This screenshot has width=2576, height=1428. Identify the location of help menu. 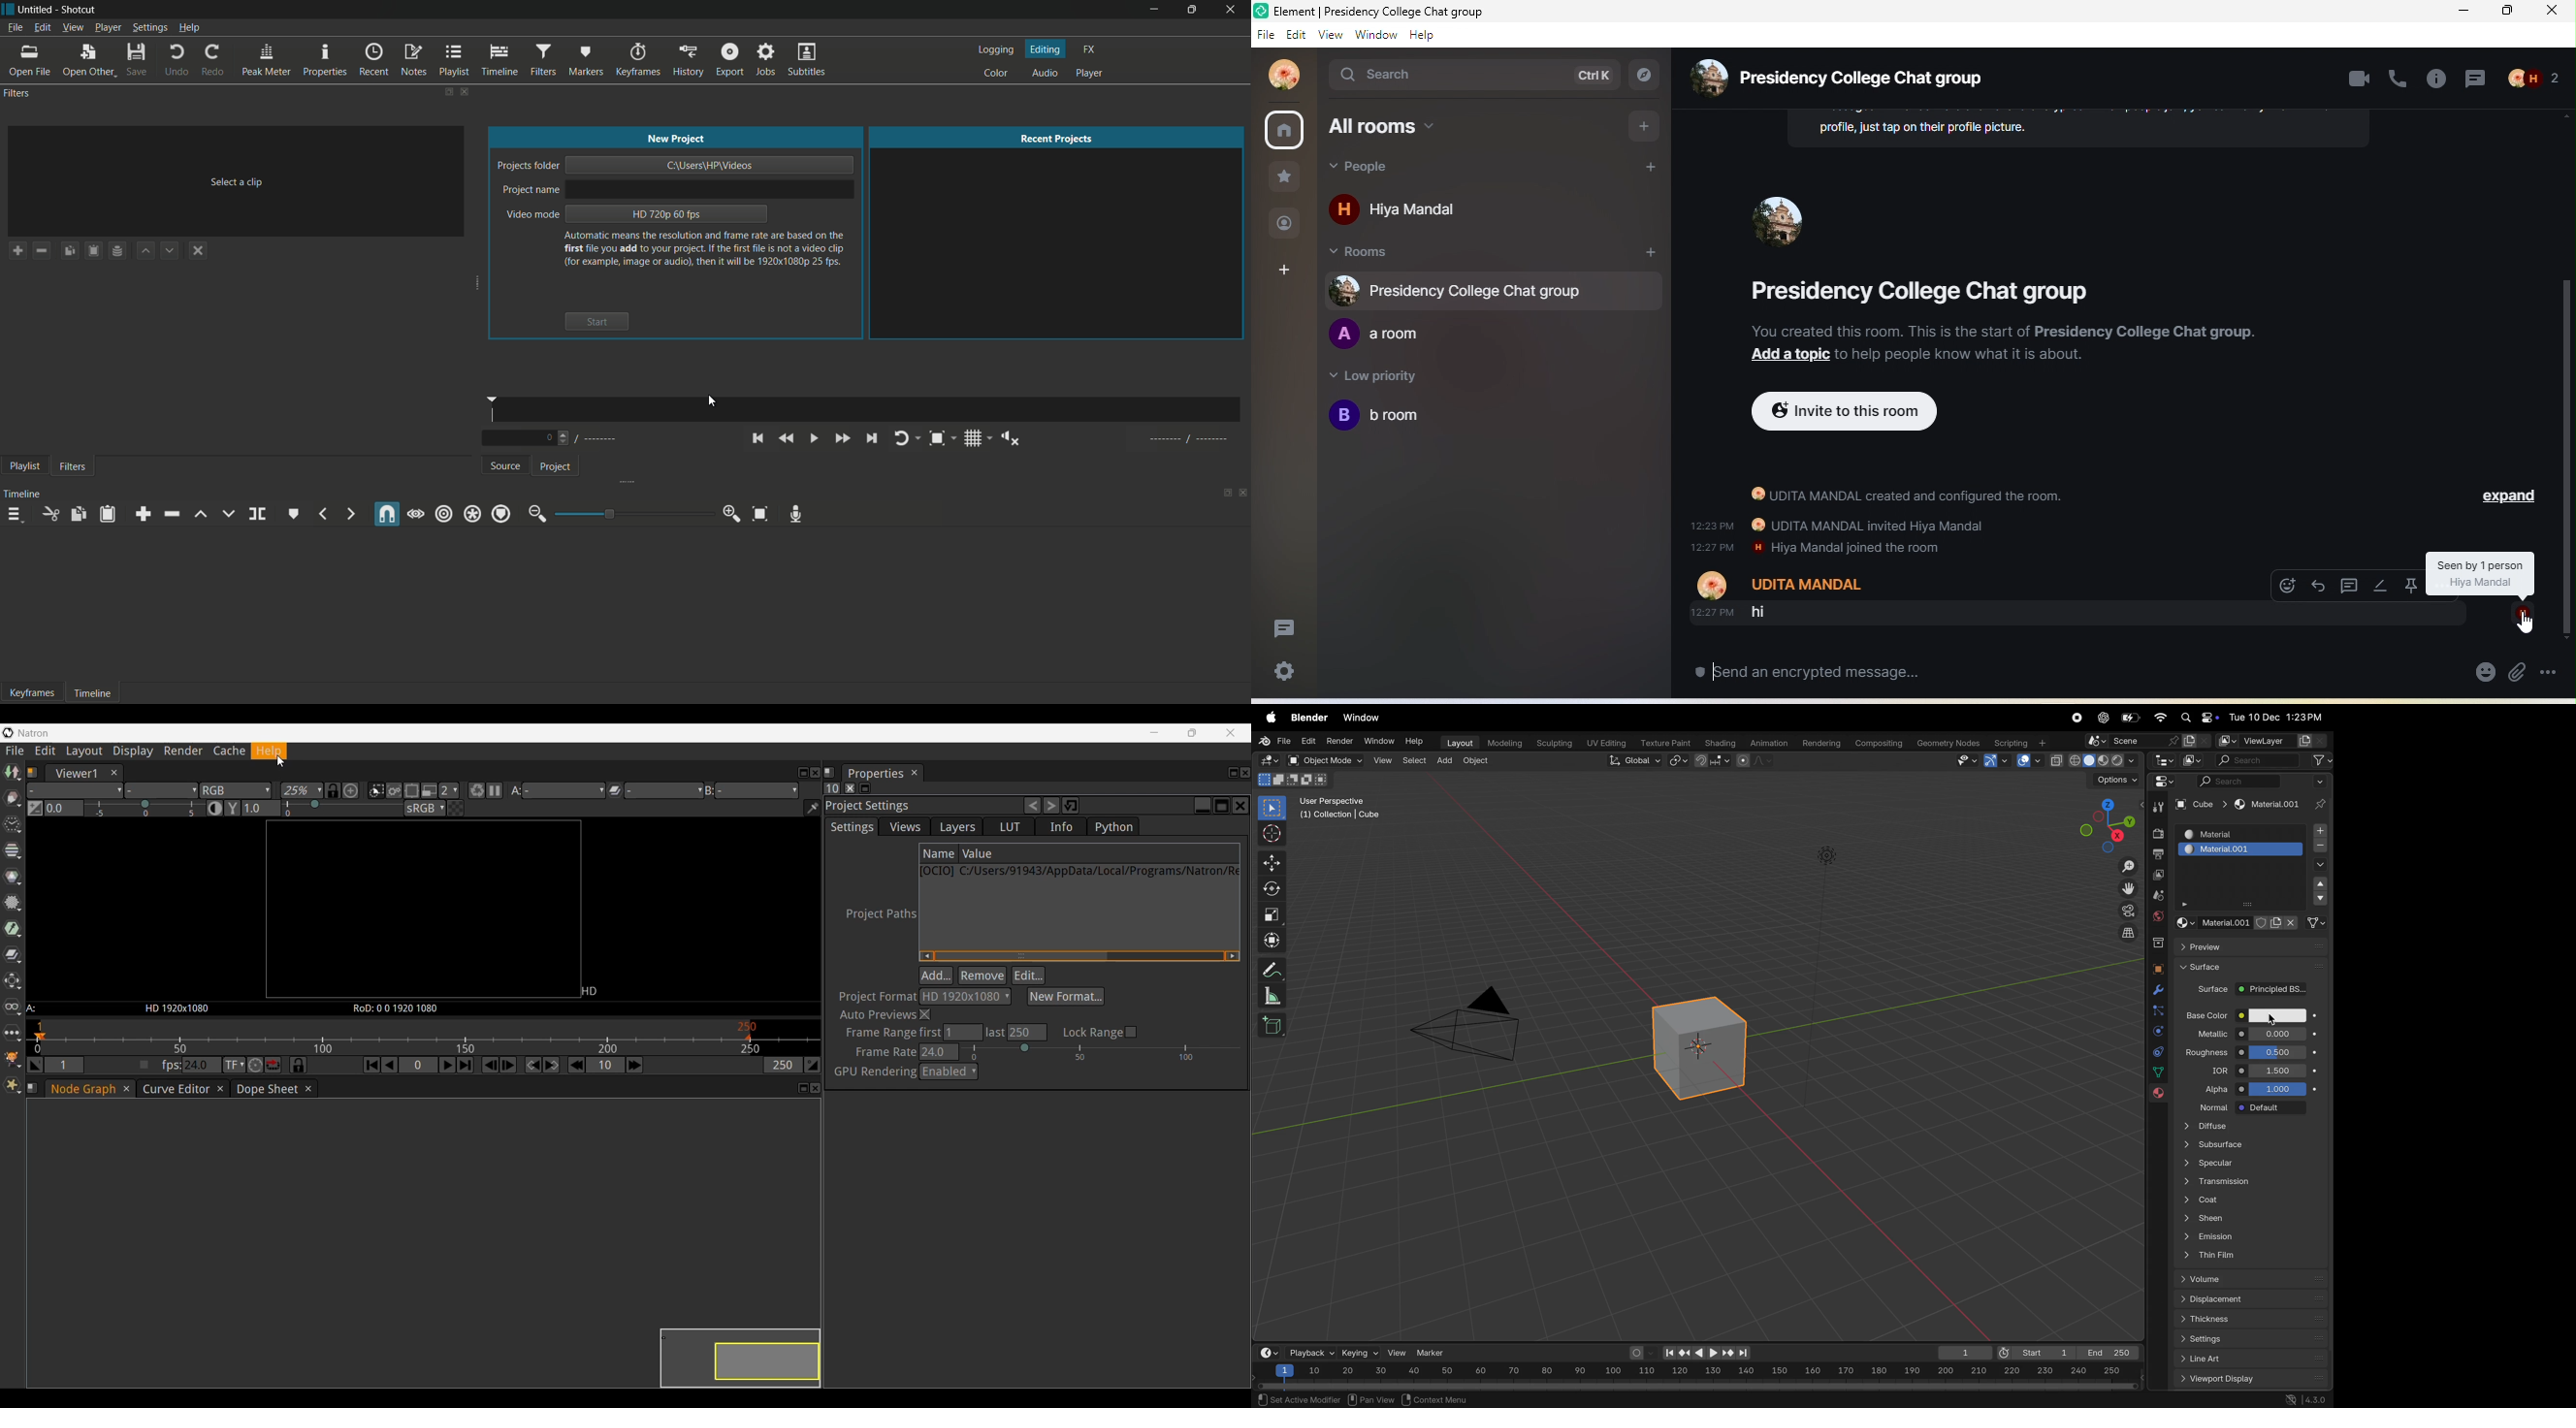
(190, 28).